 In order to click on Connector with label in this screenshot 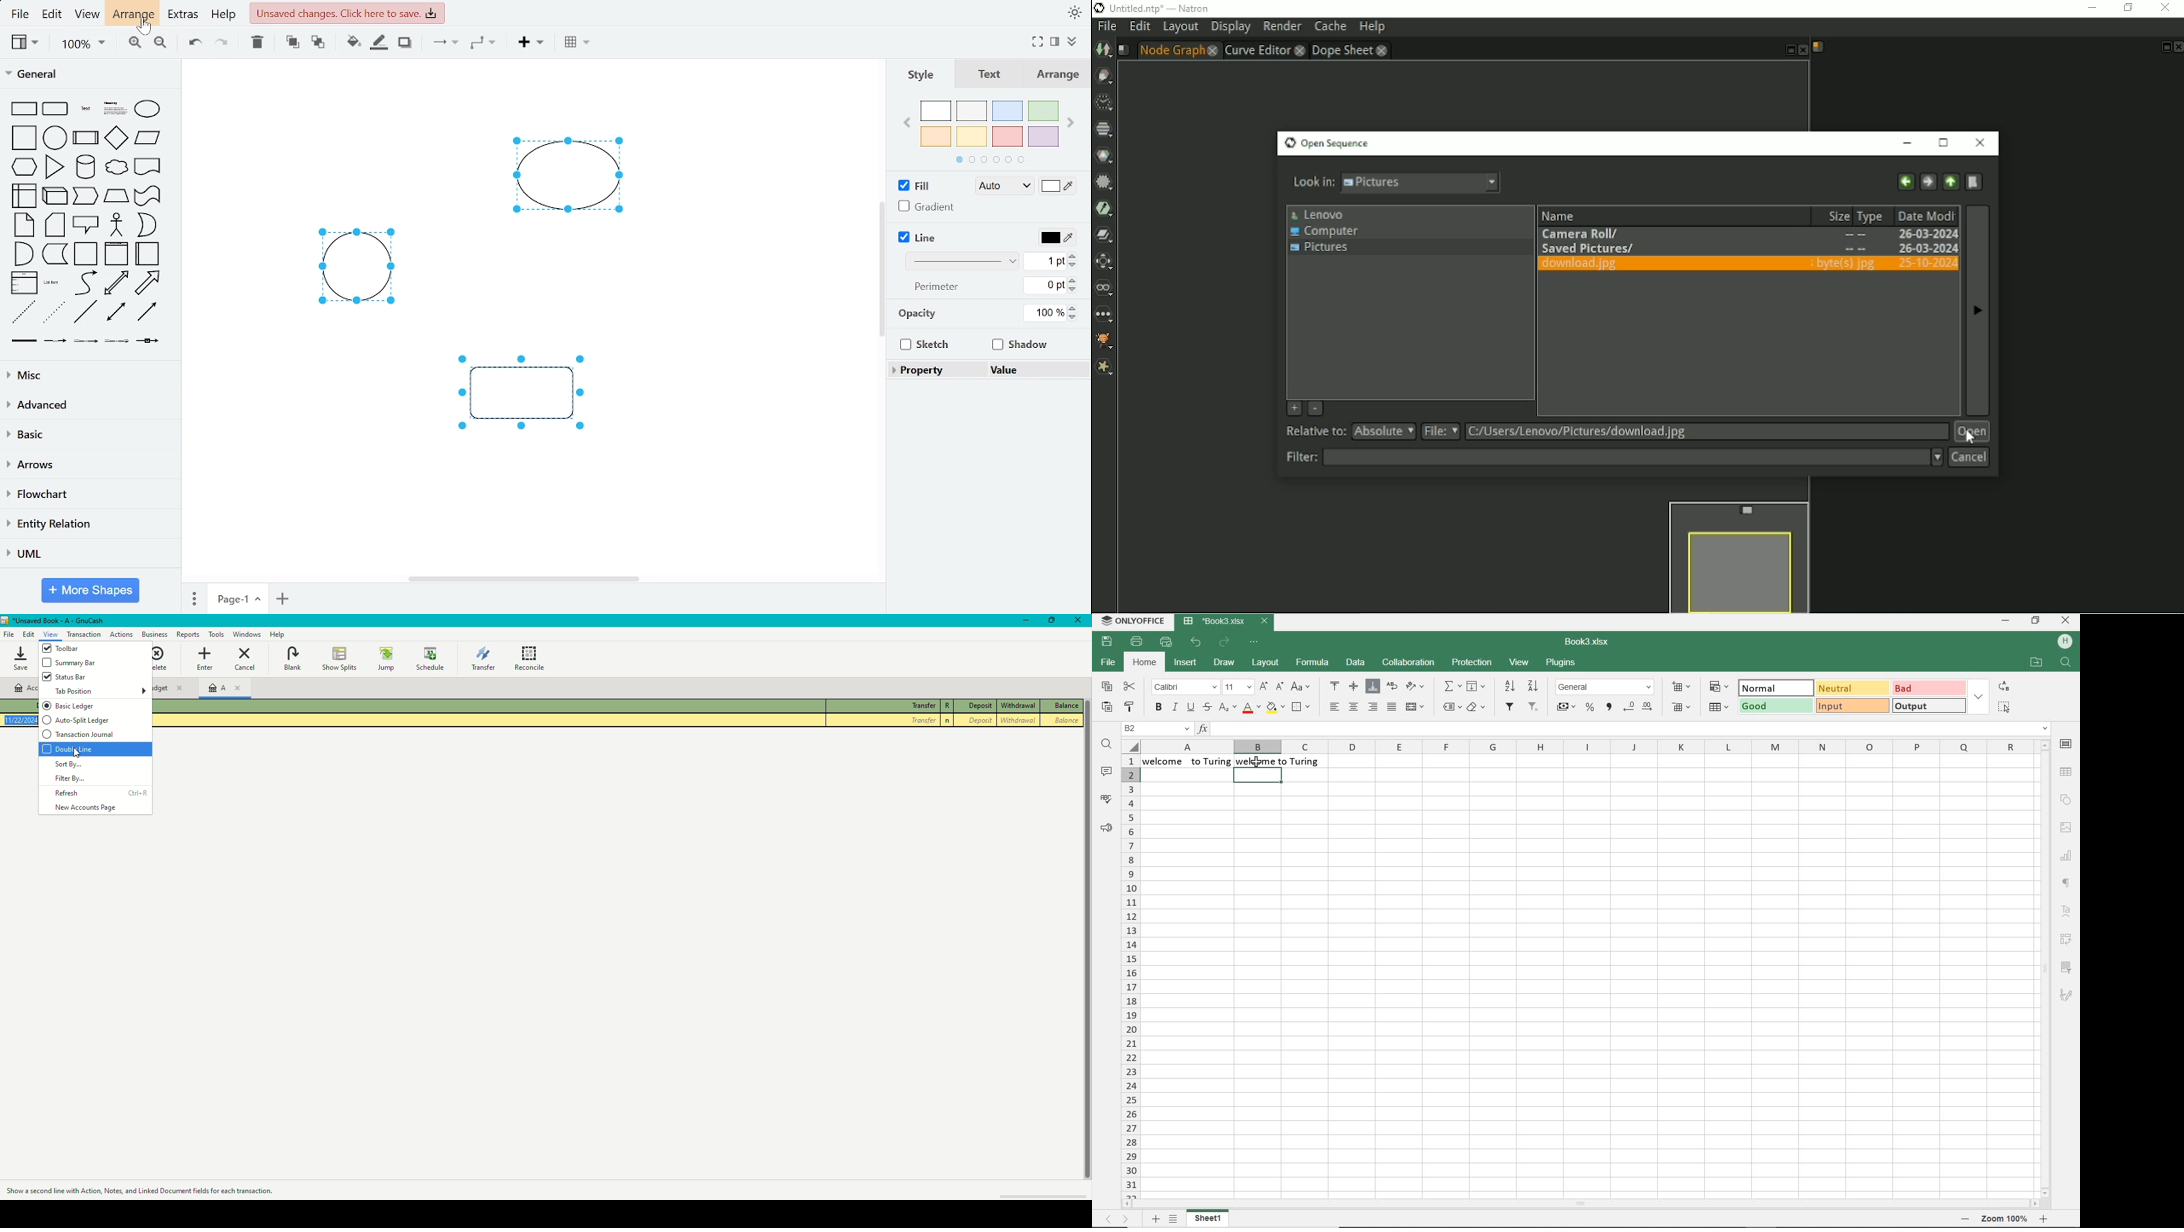, I will do `click(55, 344)`.